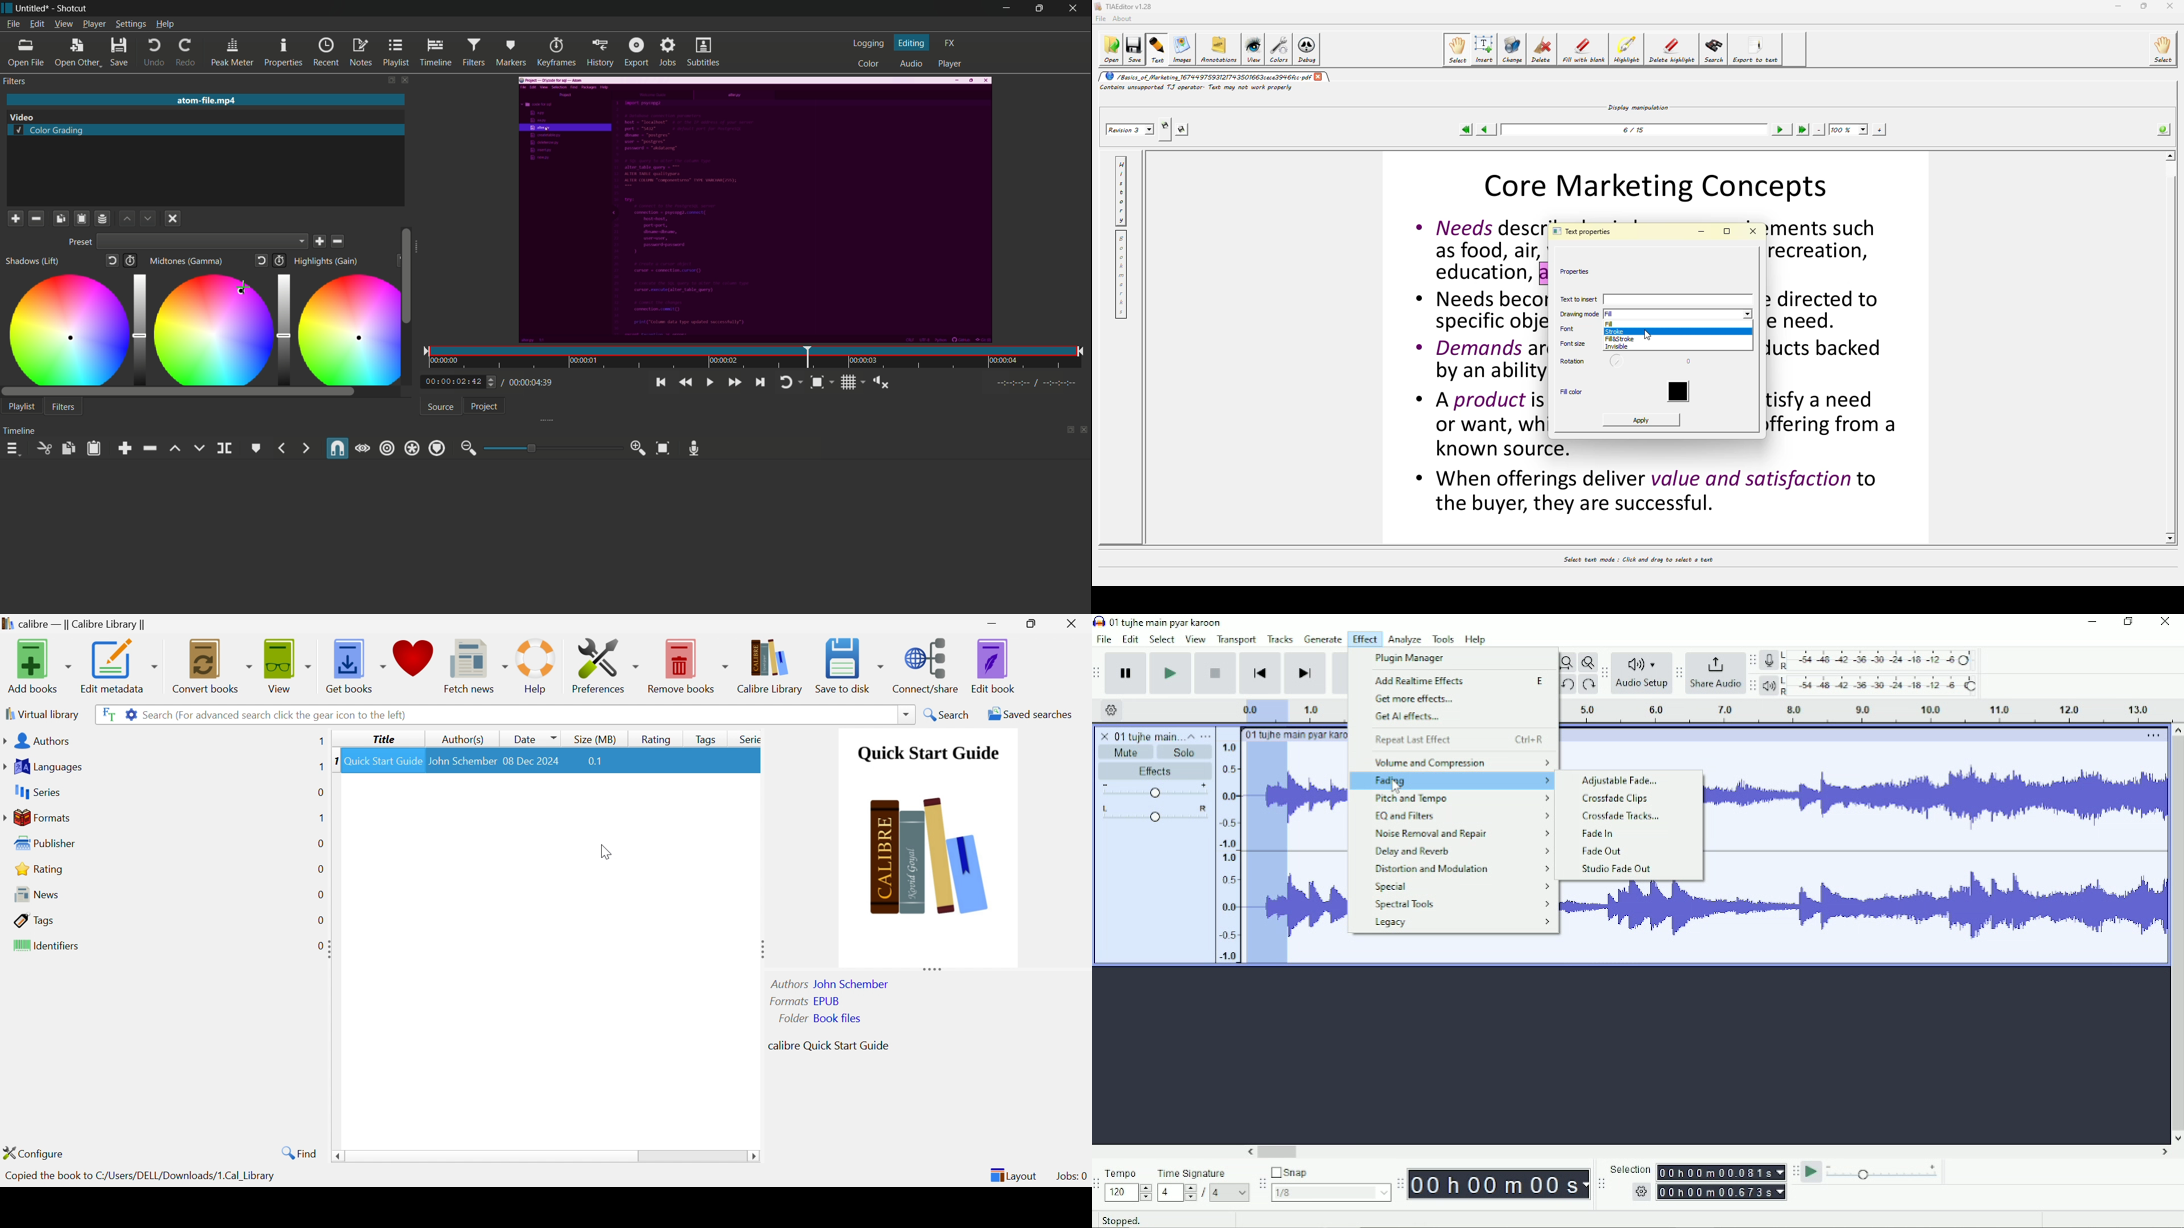 This screenshot has width=2184, height=1232. Describe the element at coordinates (1267, 853) in the screenshot. I see `Already Played` at that location.